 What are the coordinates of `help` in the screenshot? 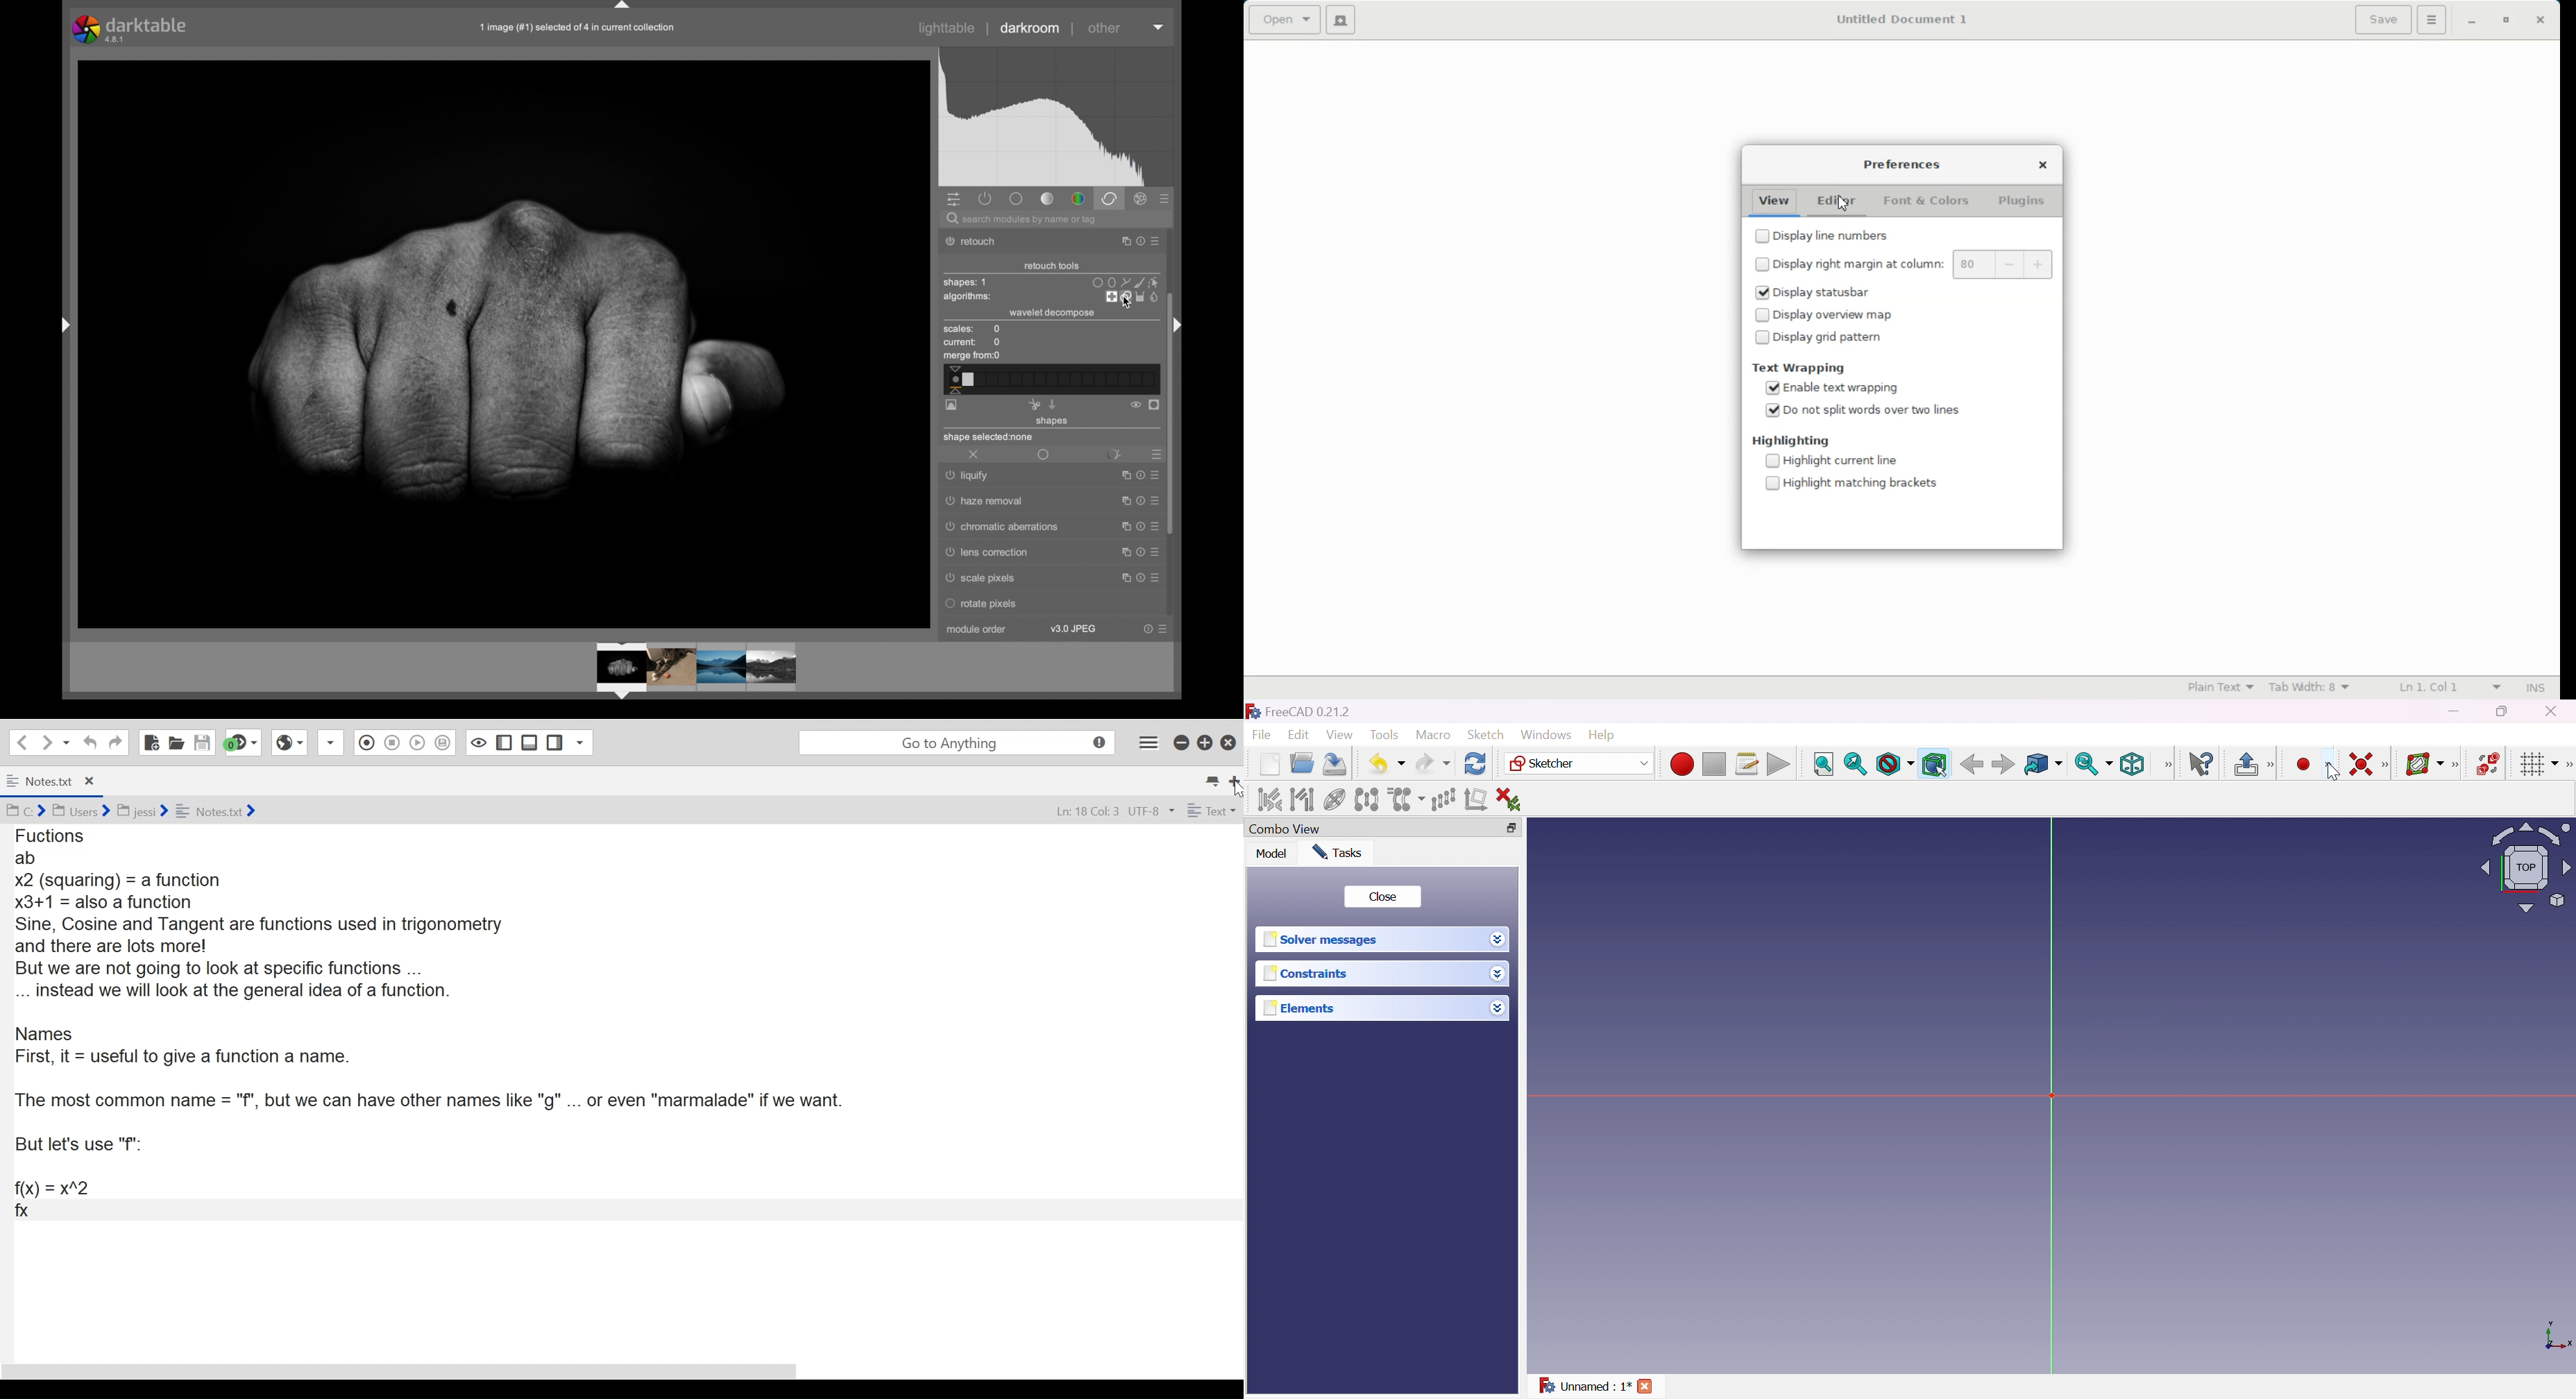 It's located at (1137, 578).